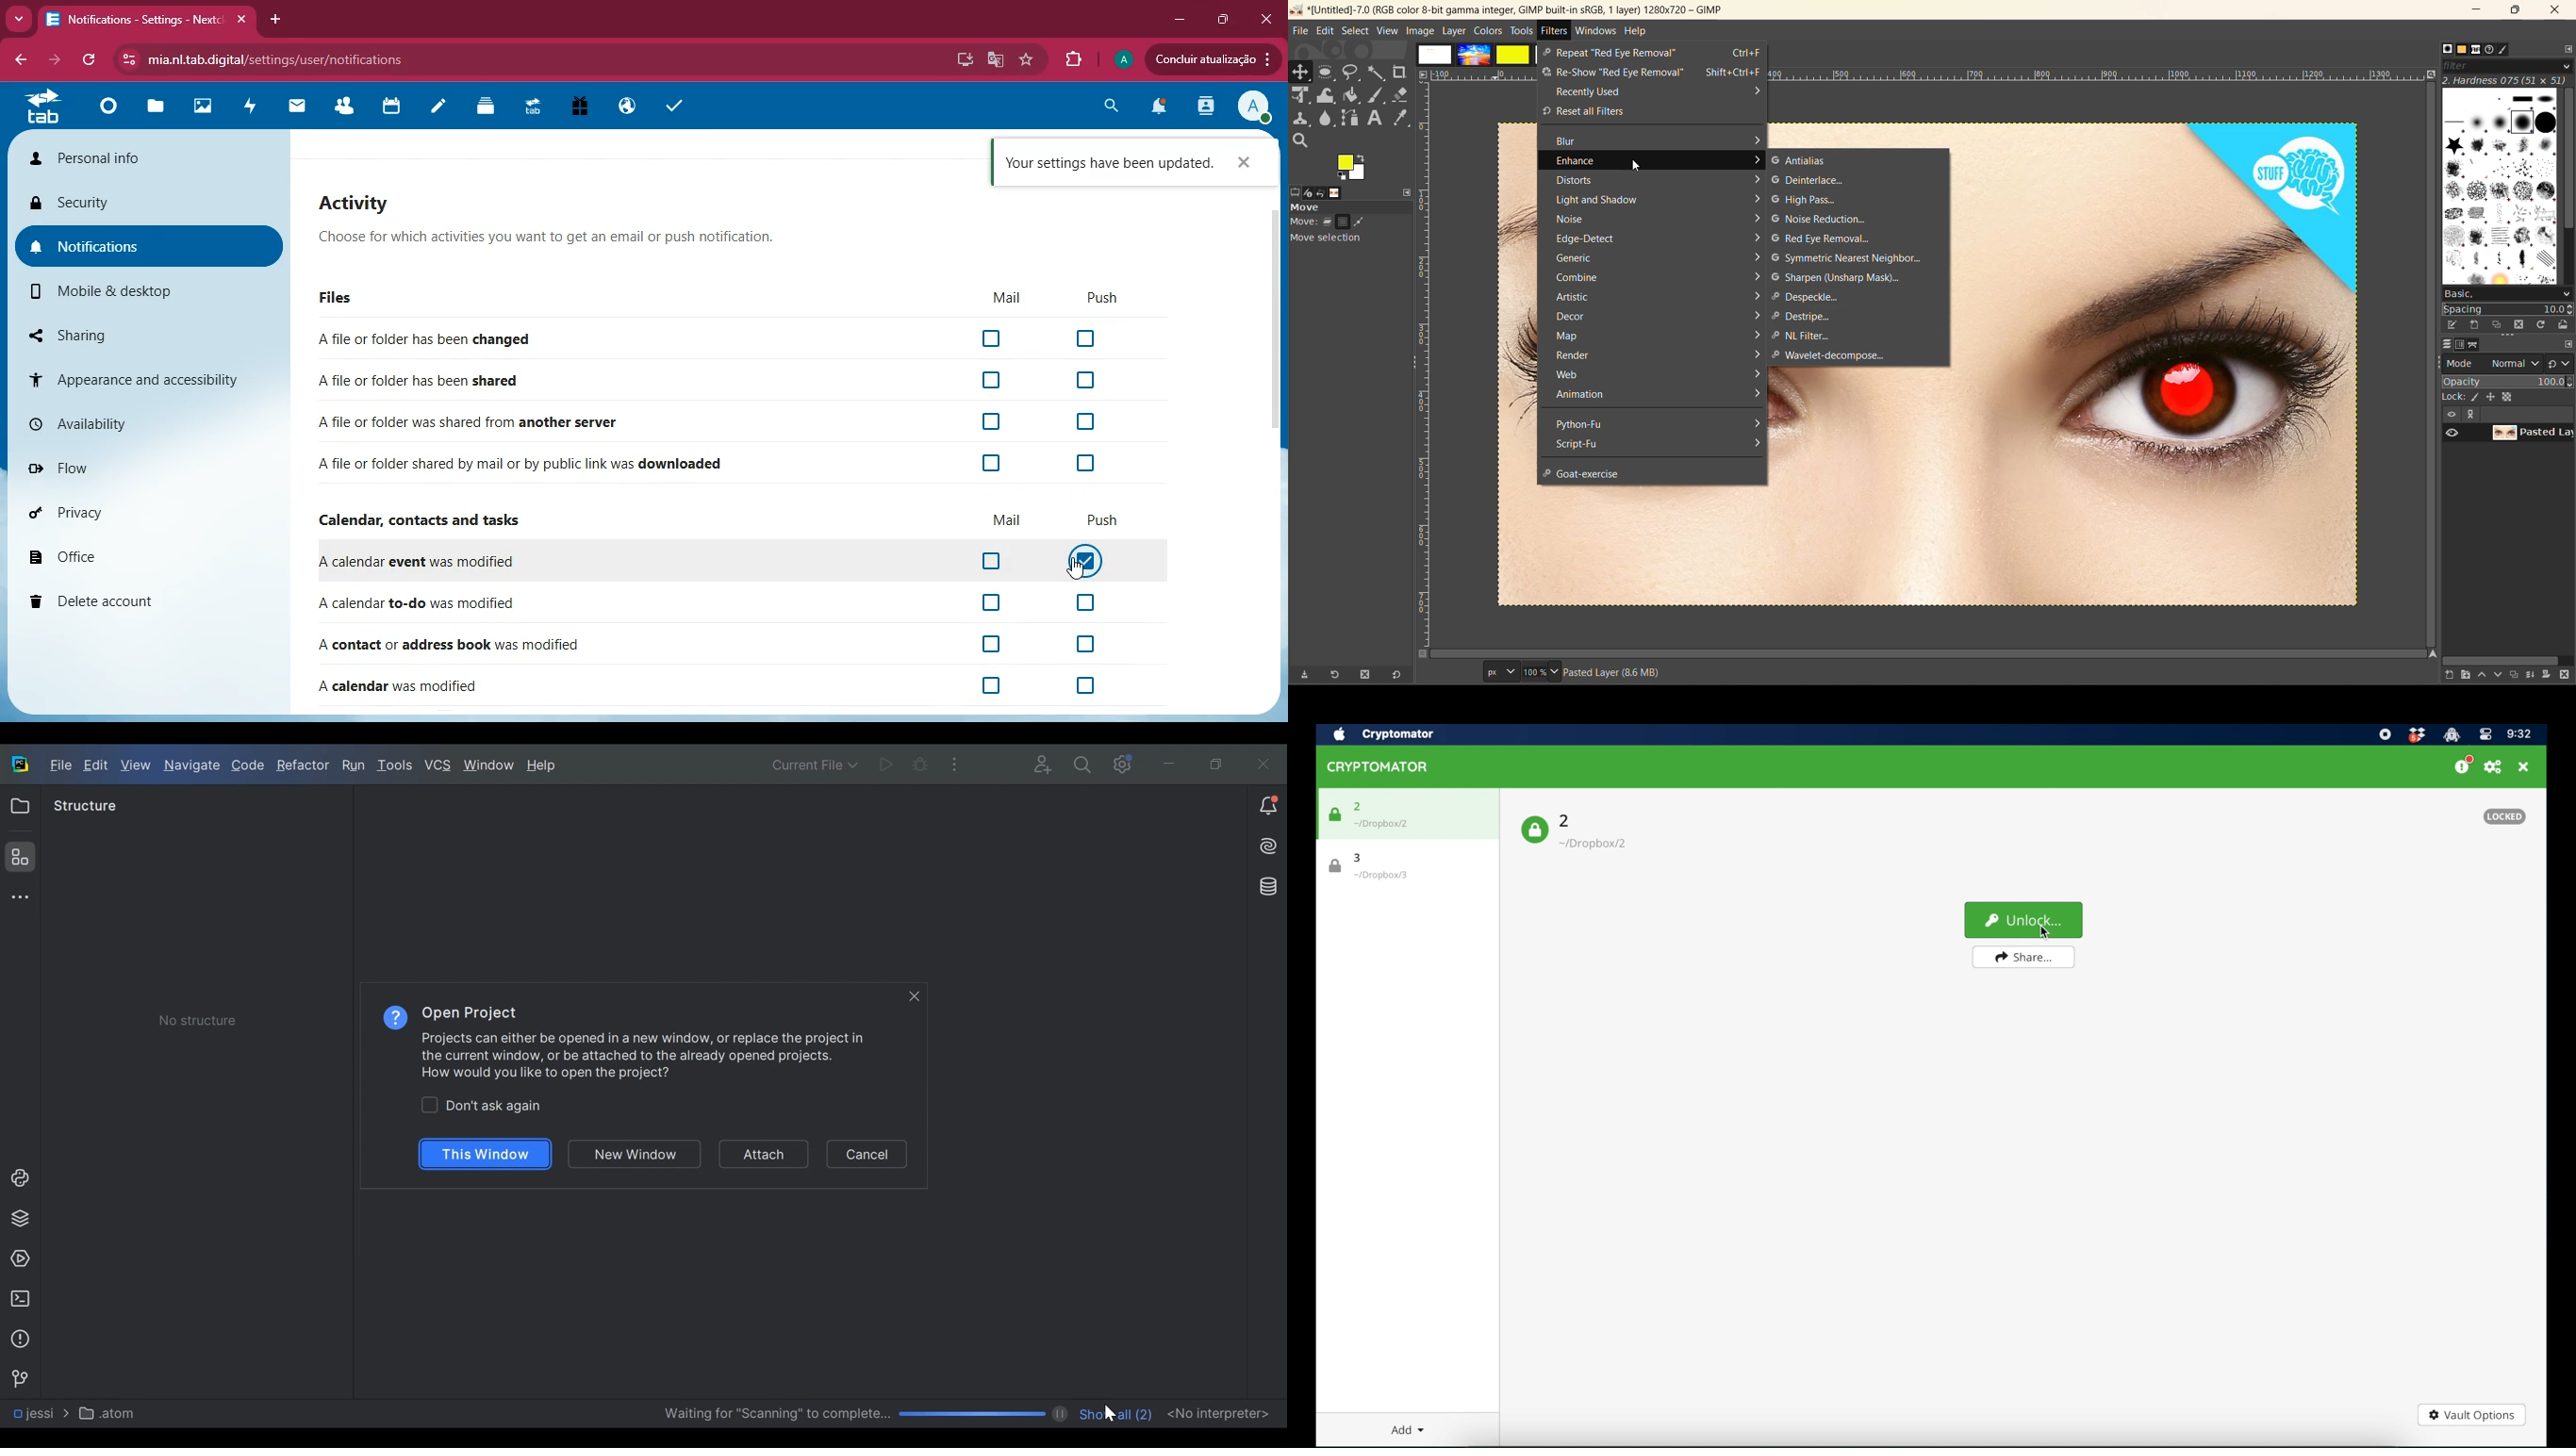  Describe the element at coordinates (627, 104) in the screenshot. I see `public` at that location.